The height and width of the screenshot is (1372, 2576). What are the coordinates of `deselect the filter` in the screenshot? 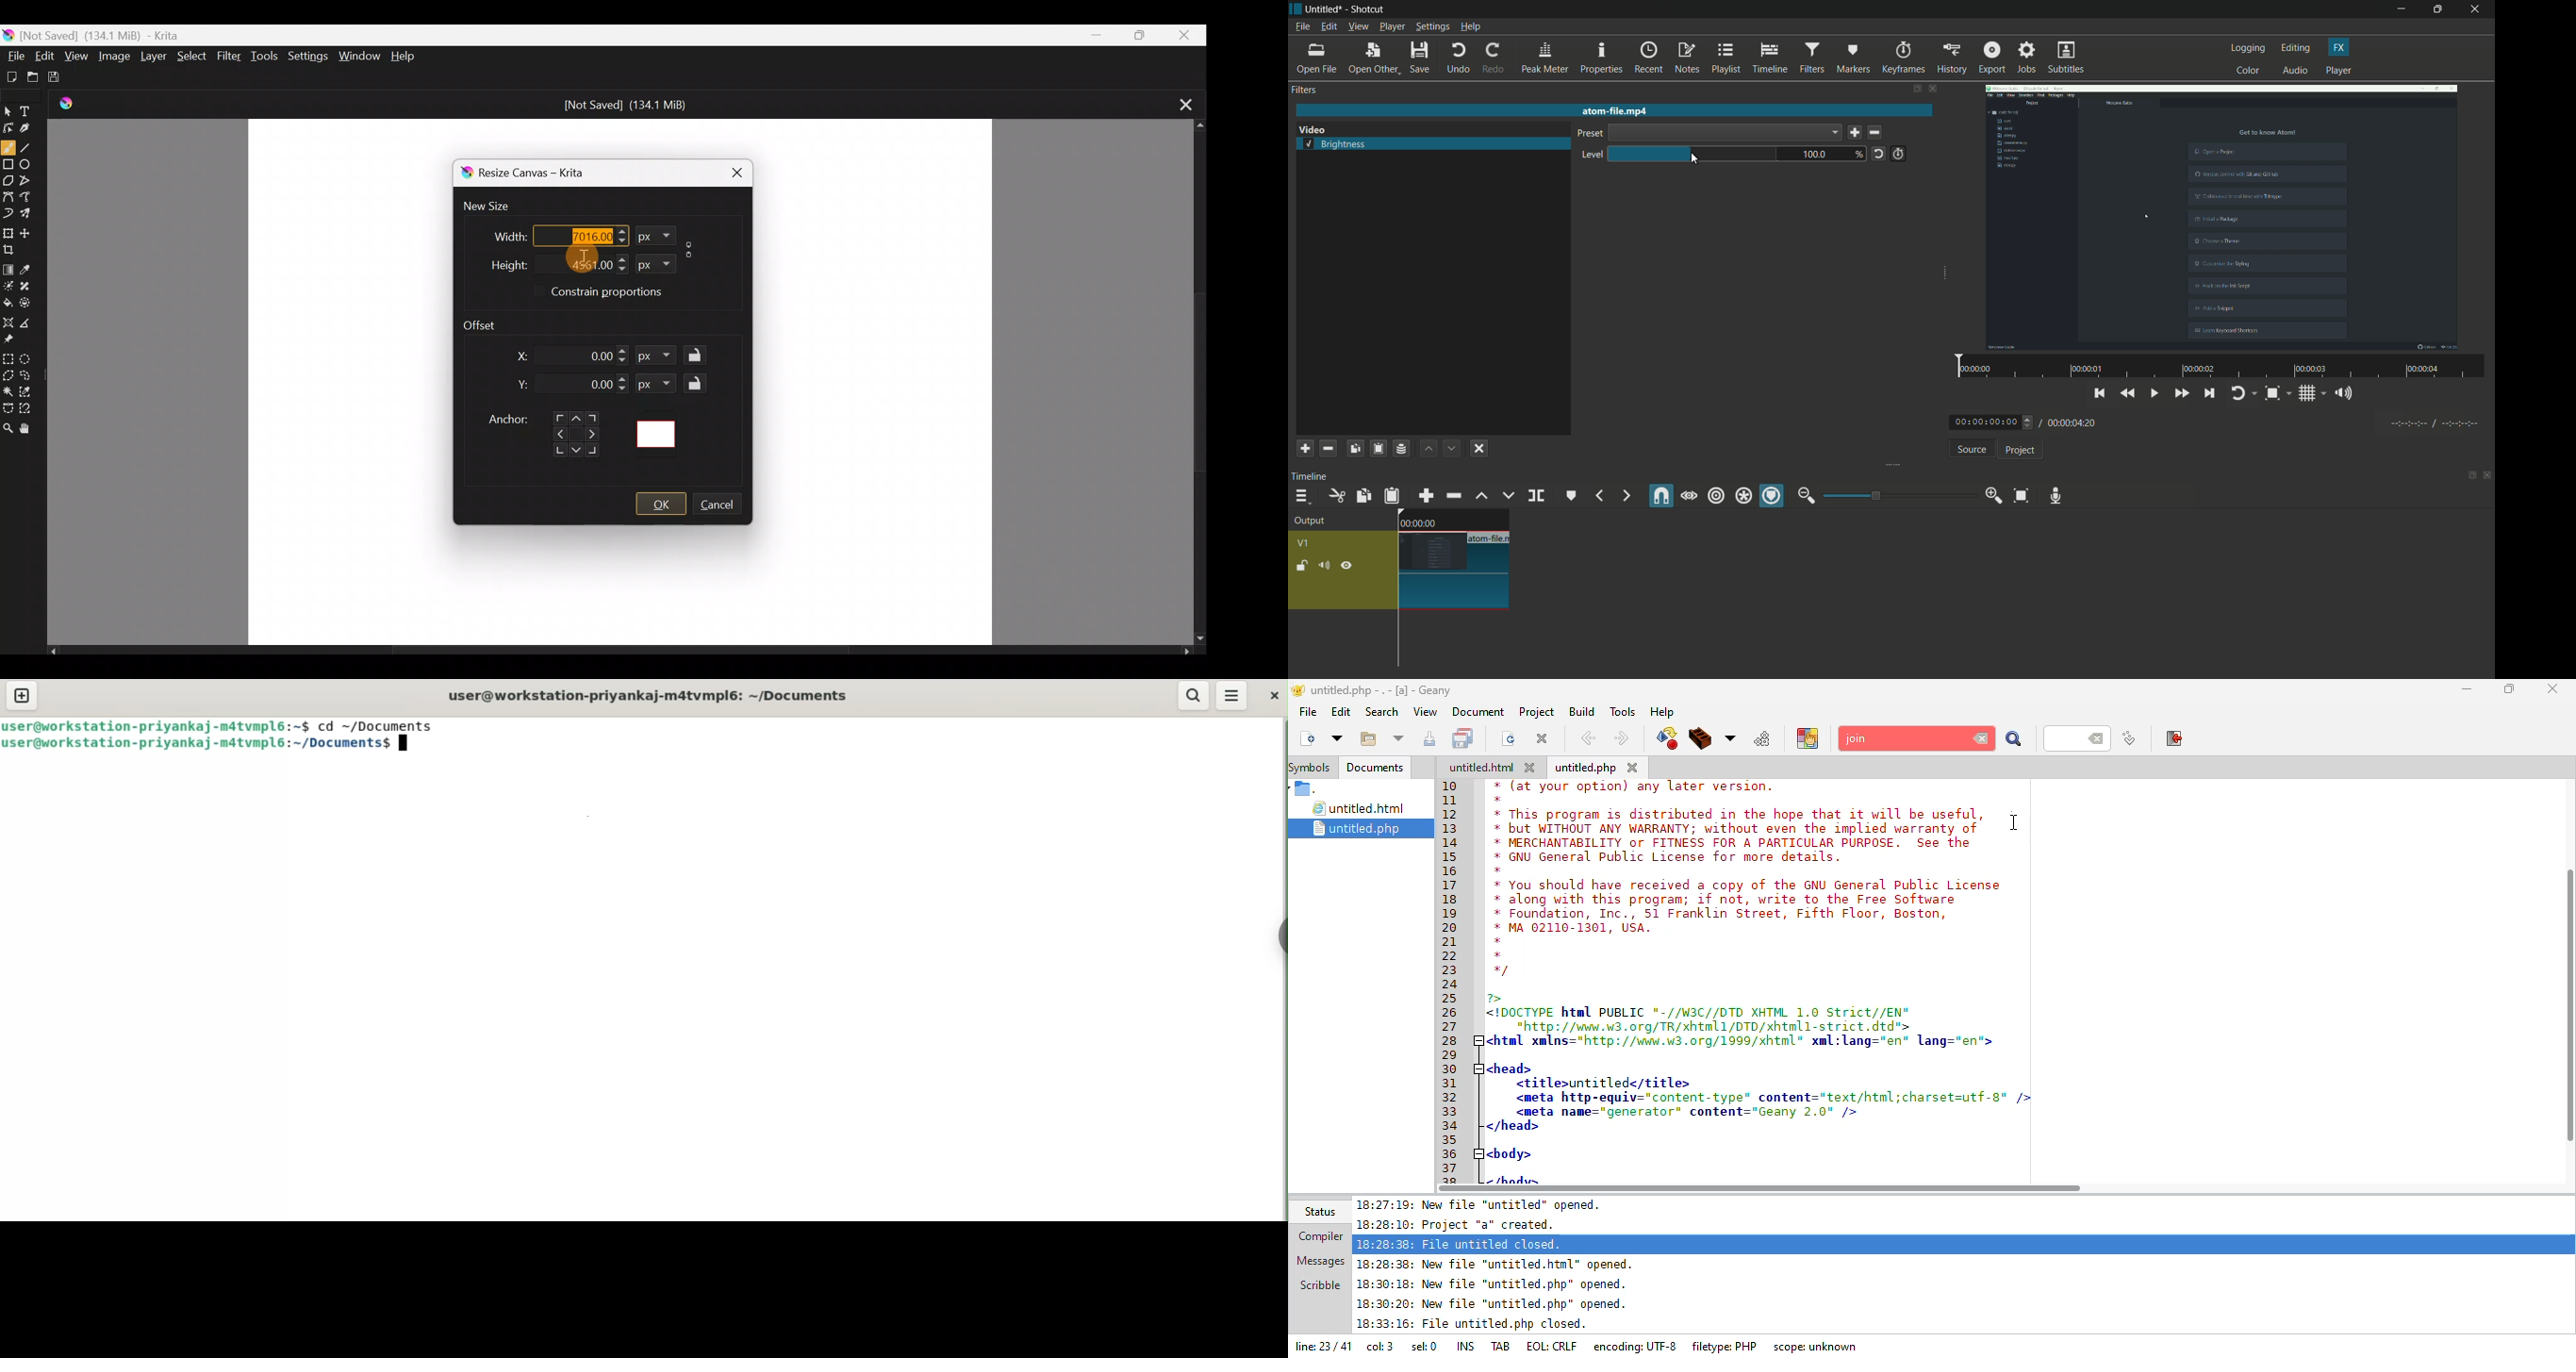 It's located at (1479, 448).